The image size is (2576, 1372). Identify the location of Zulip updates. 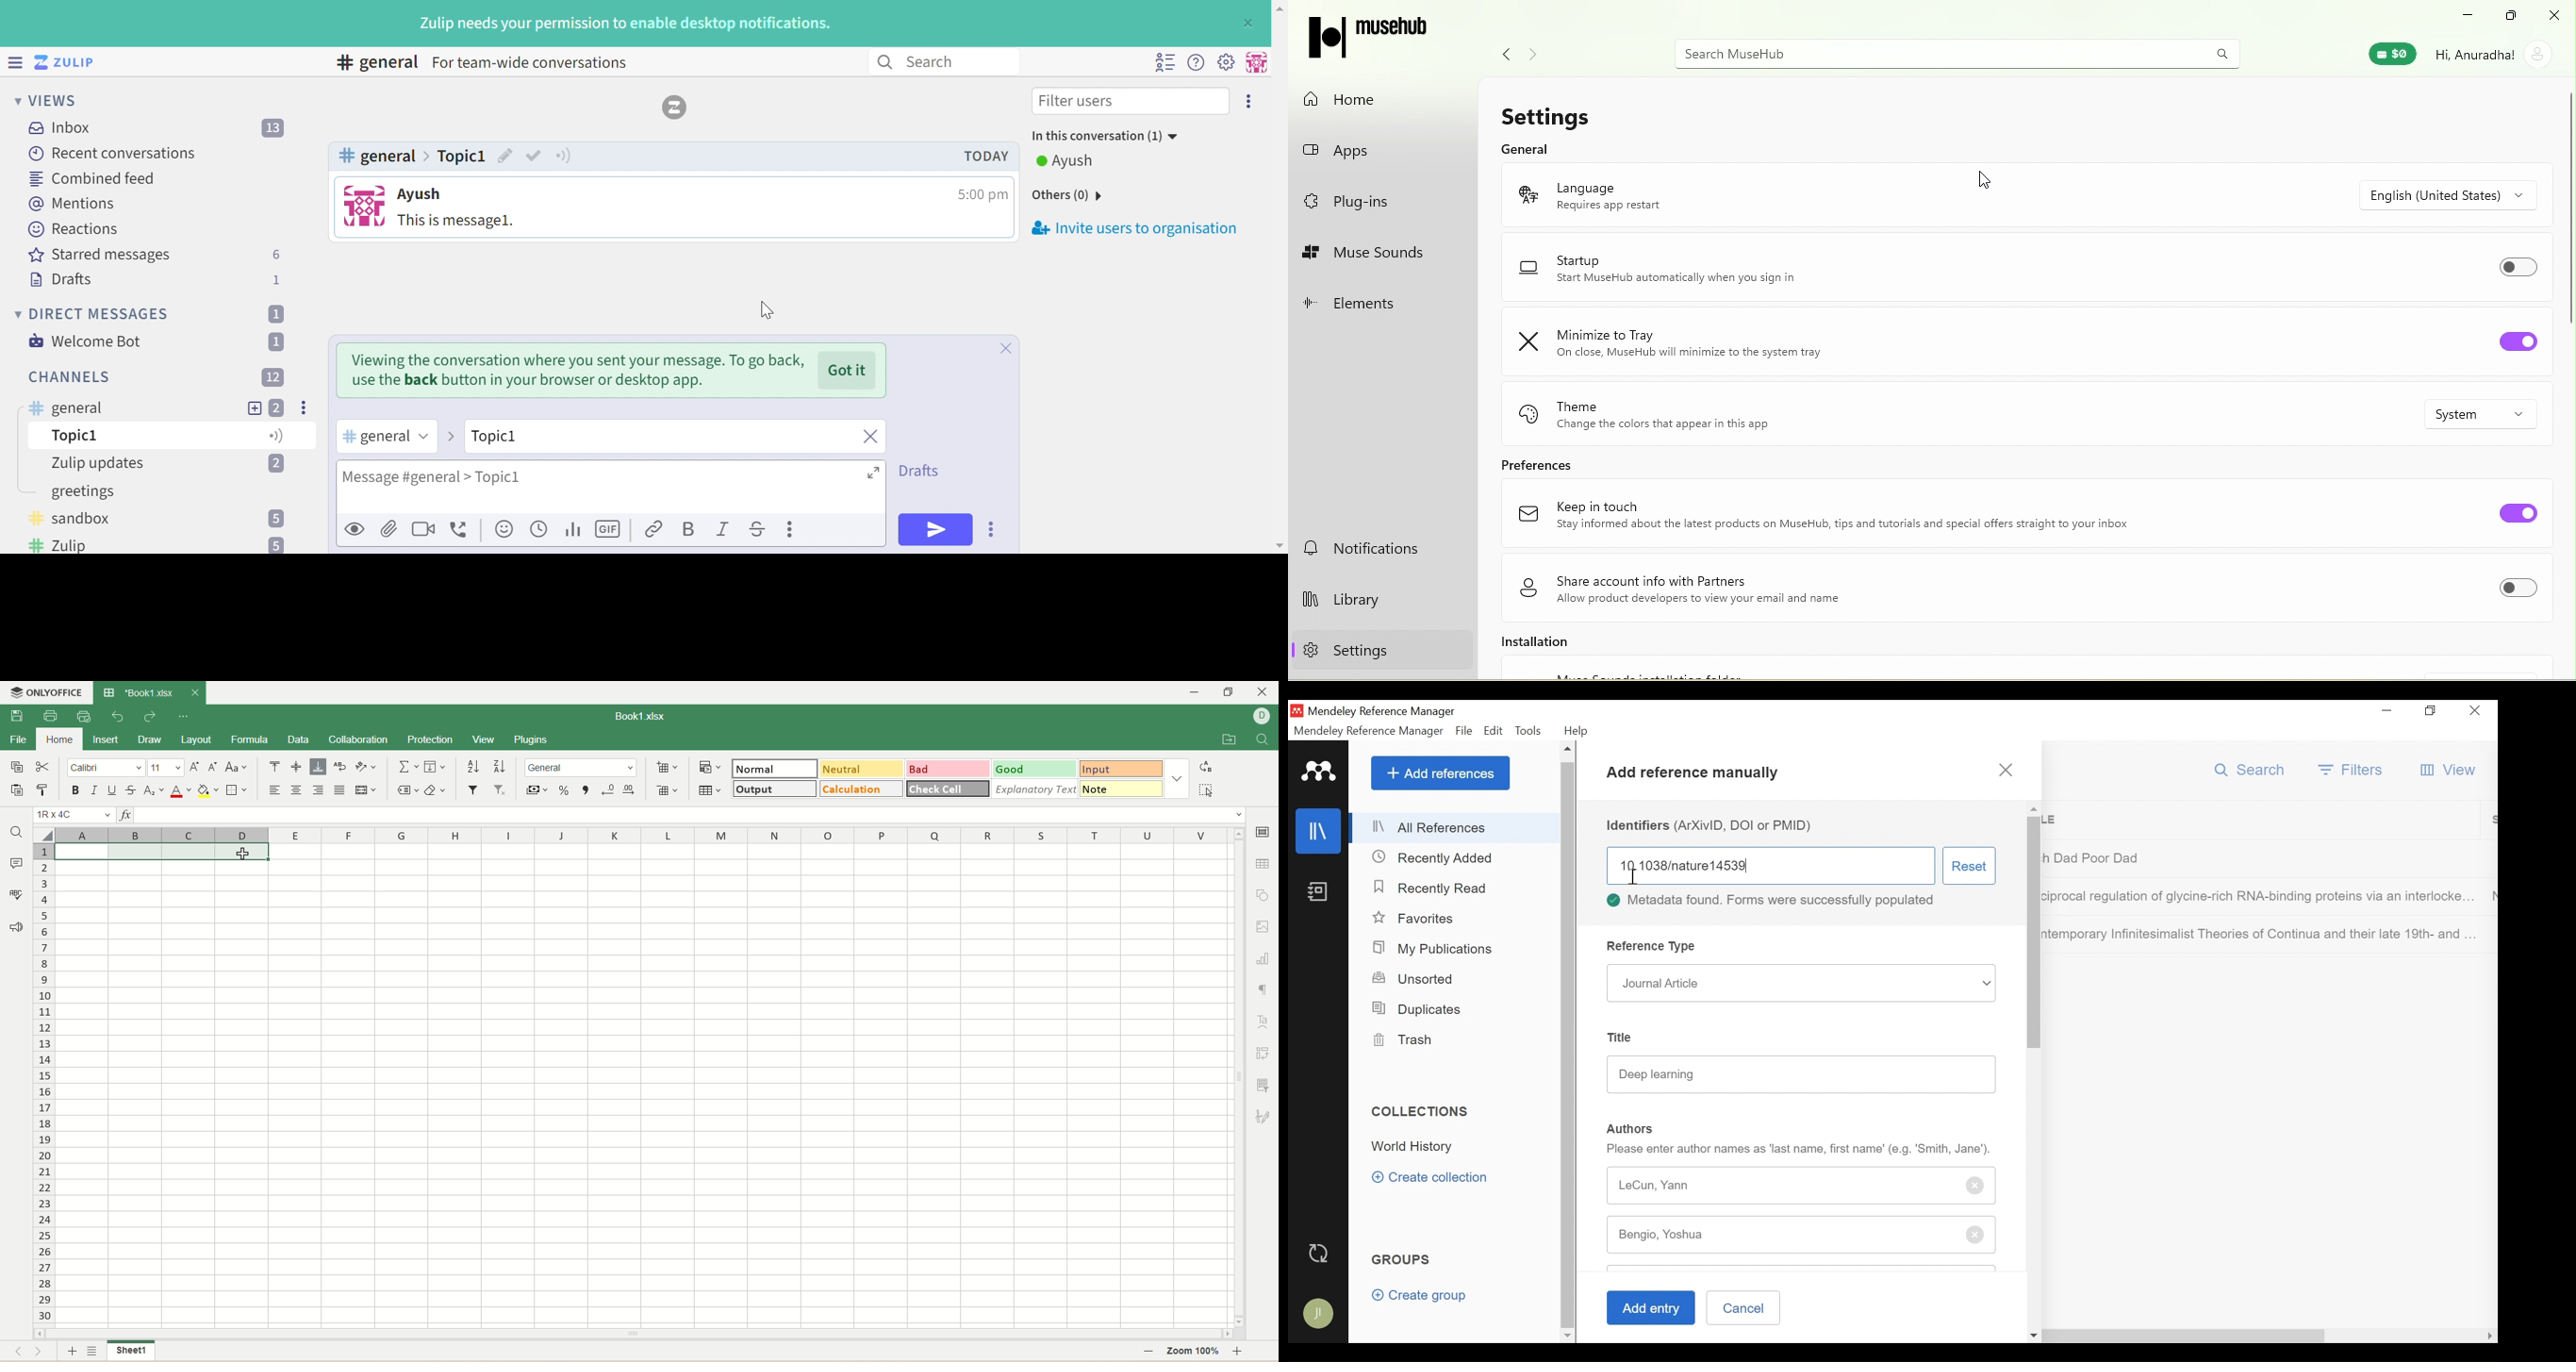
(107, 464).